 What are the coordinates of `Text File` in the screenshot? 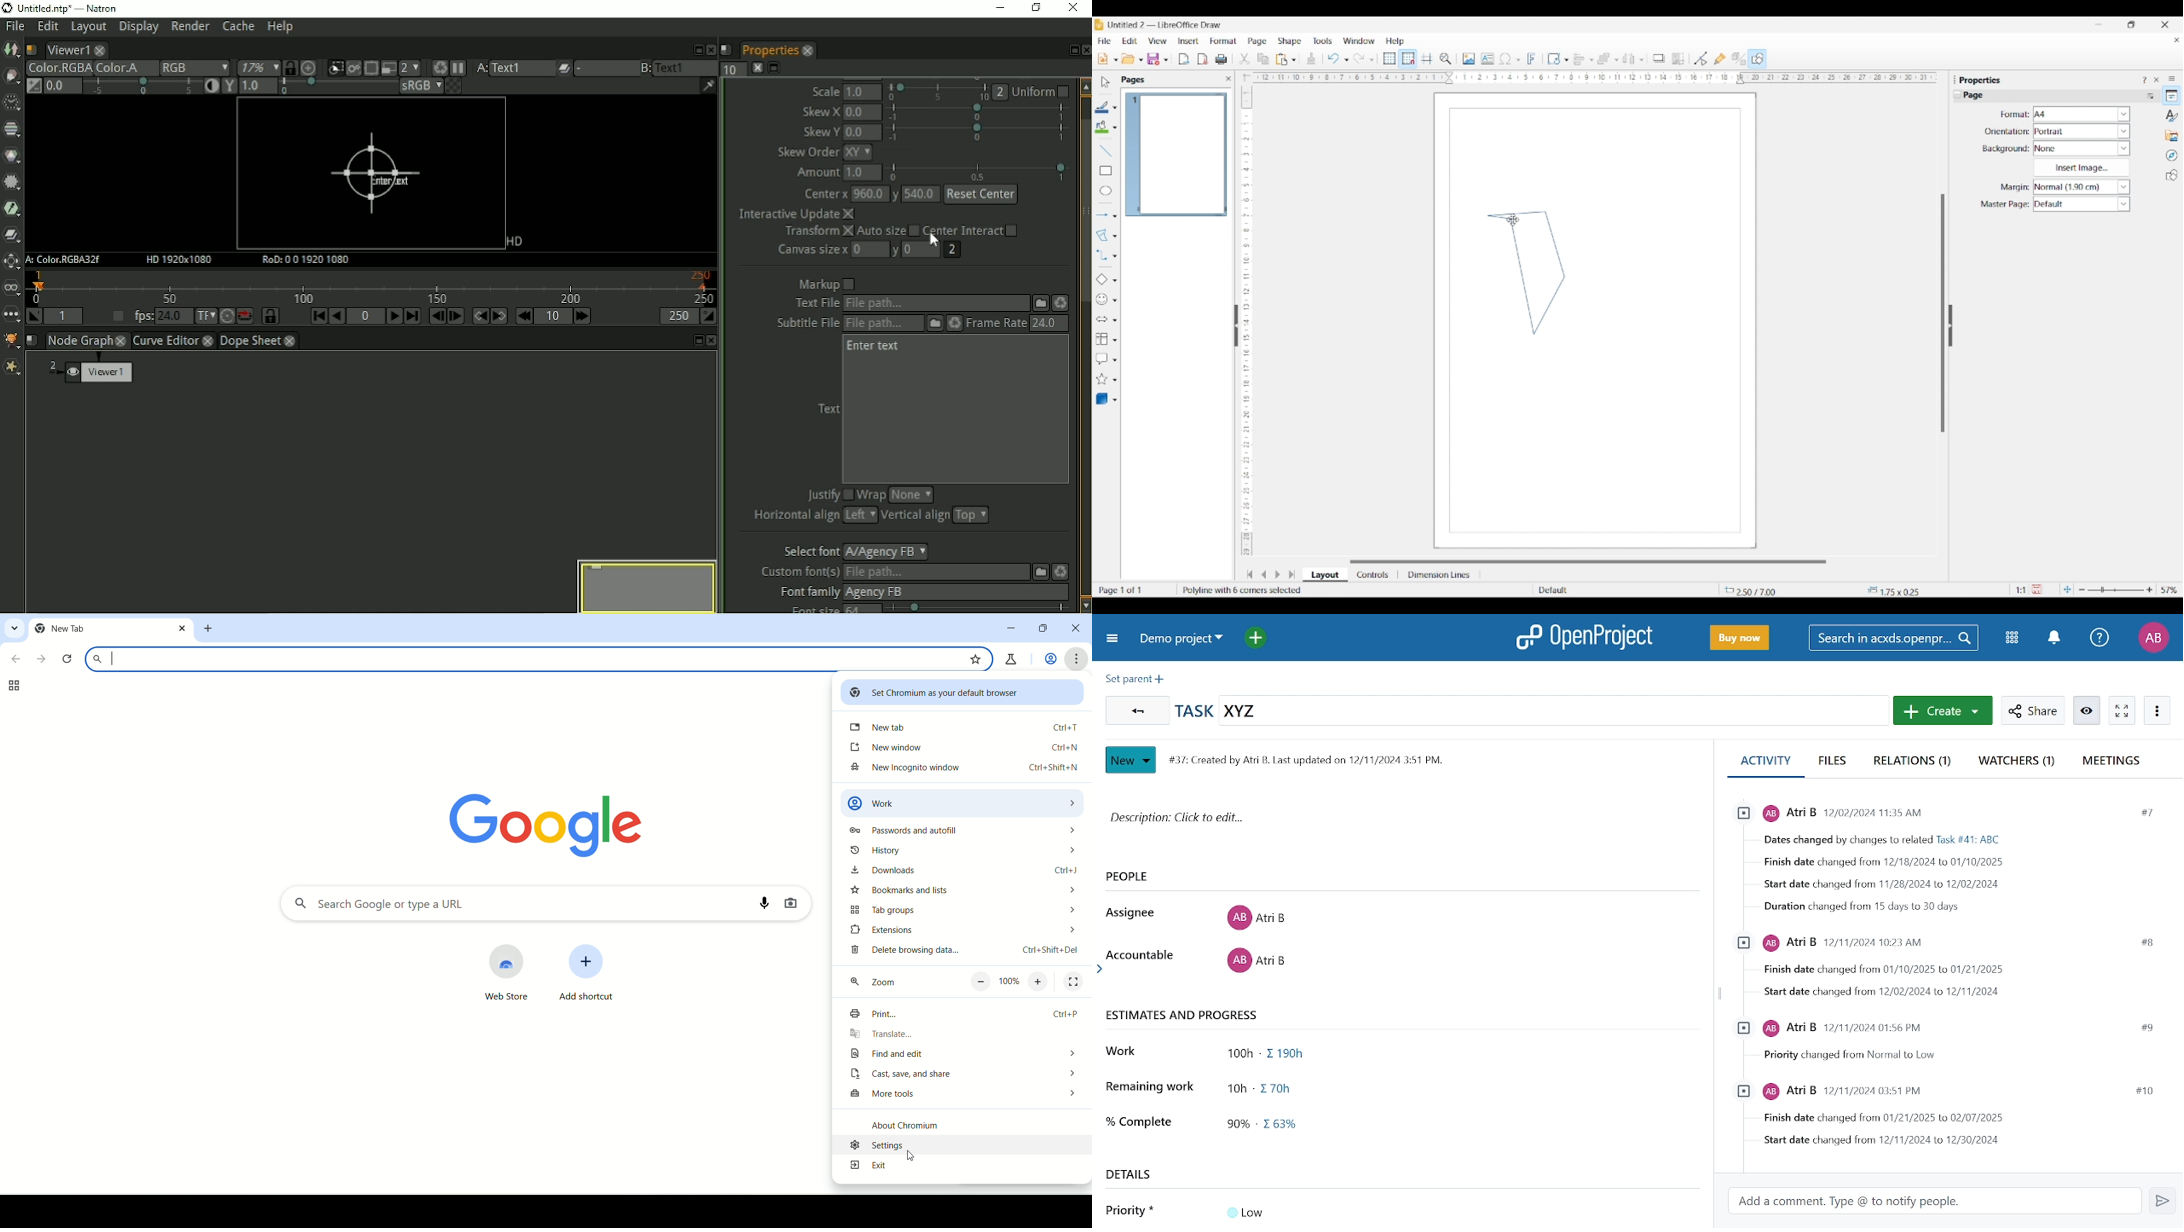 It's located at (935, 304).